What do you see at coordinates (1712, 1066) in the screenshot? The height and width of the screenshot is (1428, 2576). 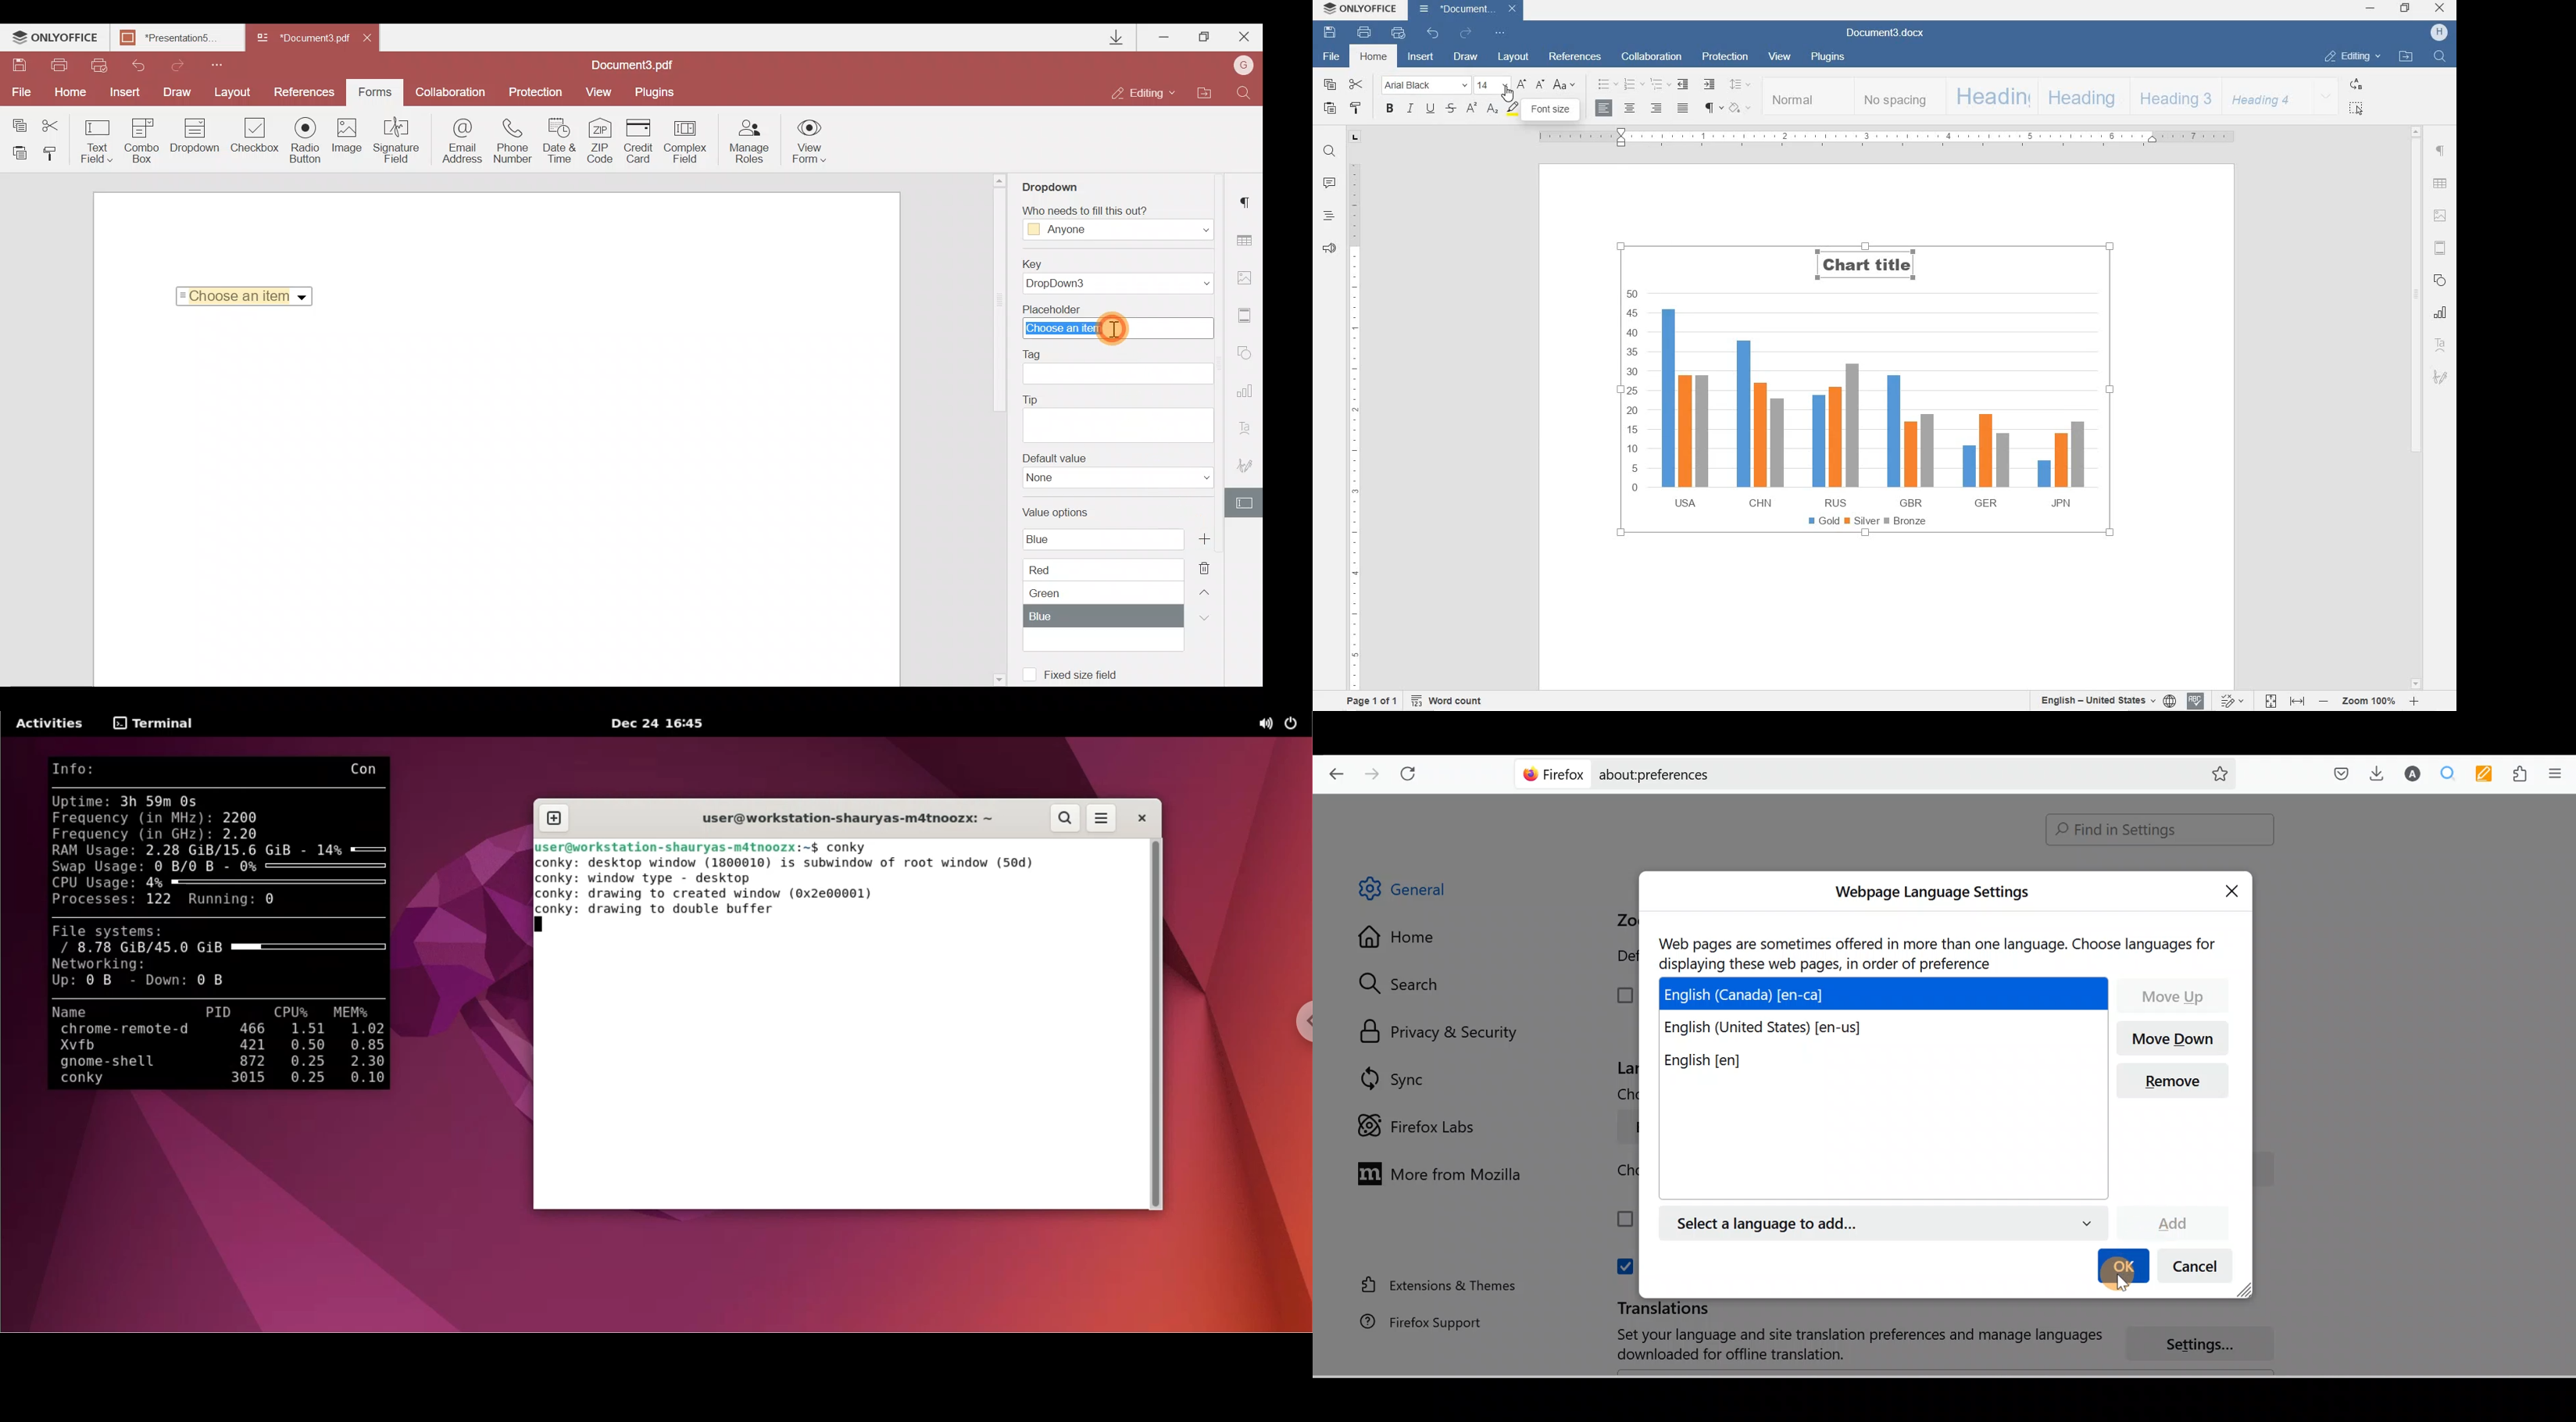 I see `English [en]` at bounding box center [1712, 1066].